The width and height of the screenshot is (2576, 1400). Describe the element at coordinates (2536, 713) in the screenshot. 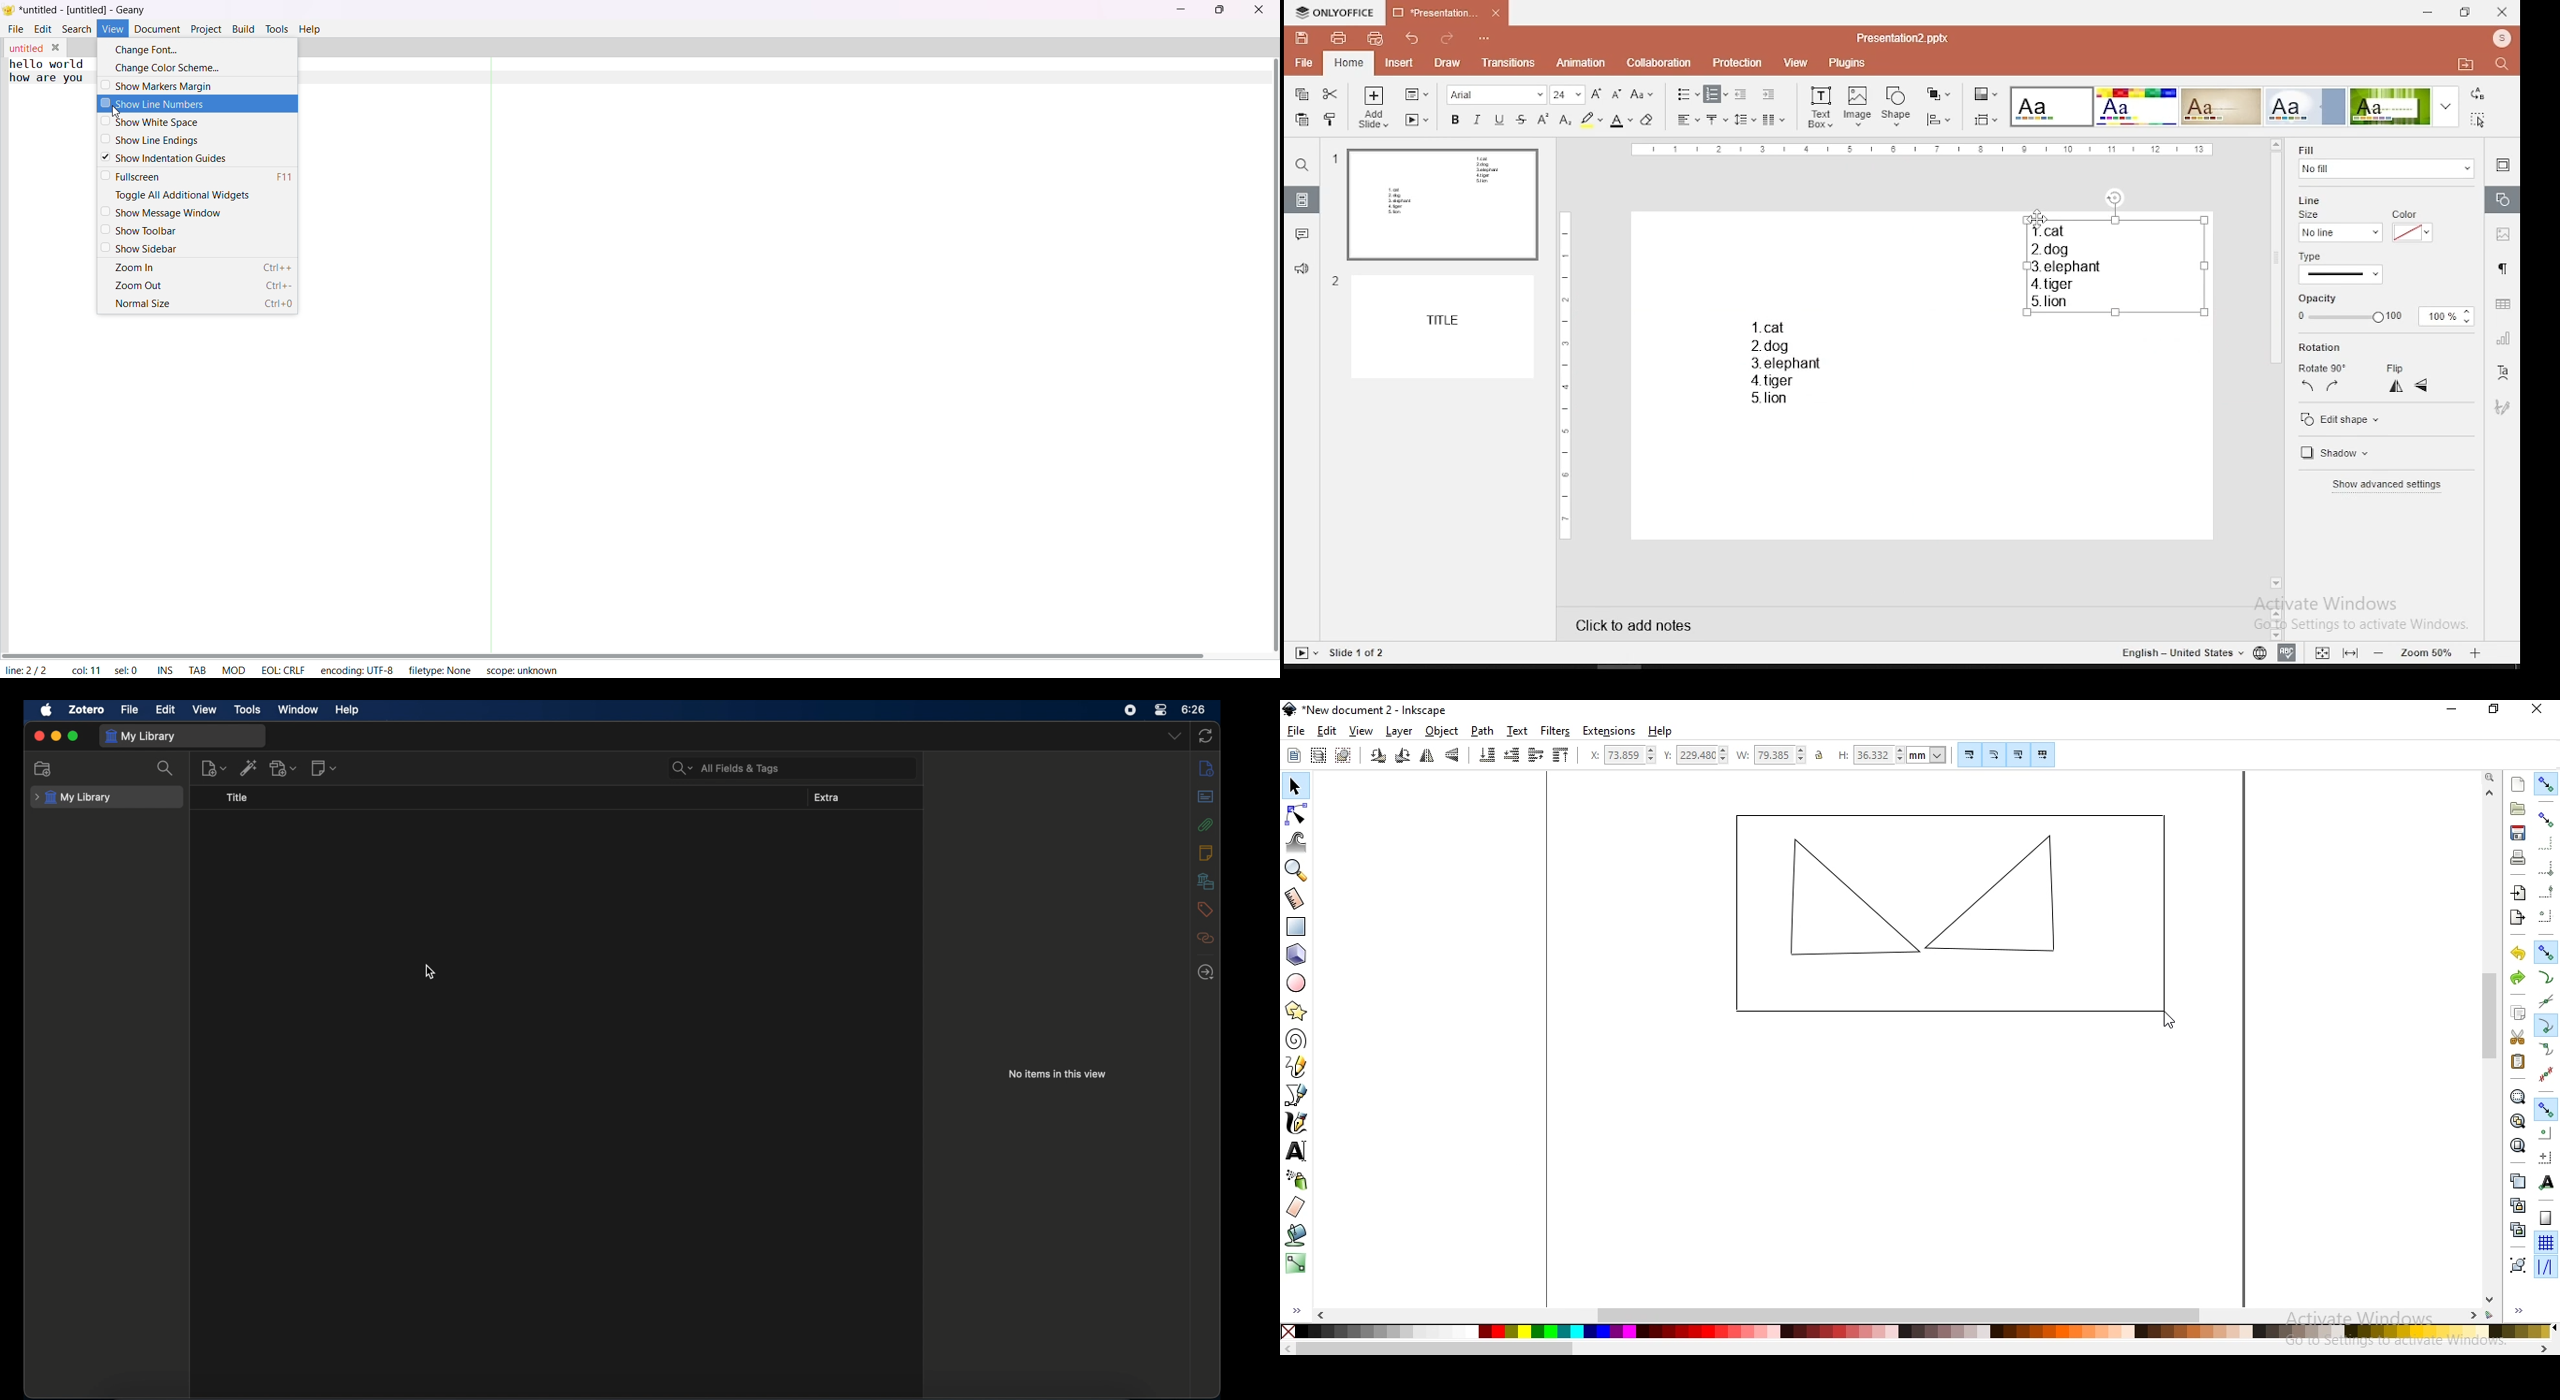

I see `close` at that location.